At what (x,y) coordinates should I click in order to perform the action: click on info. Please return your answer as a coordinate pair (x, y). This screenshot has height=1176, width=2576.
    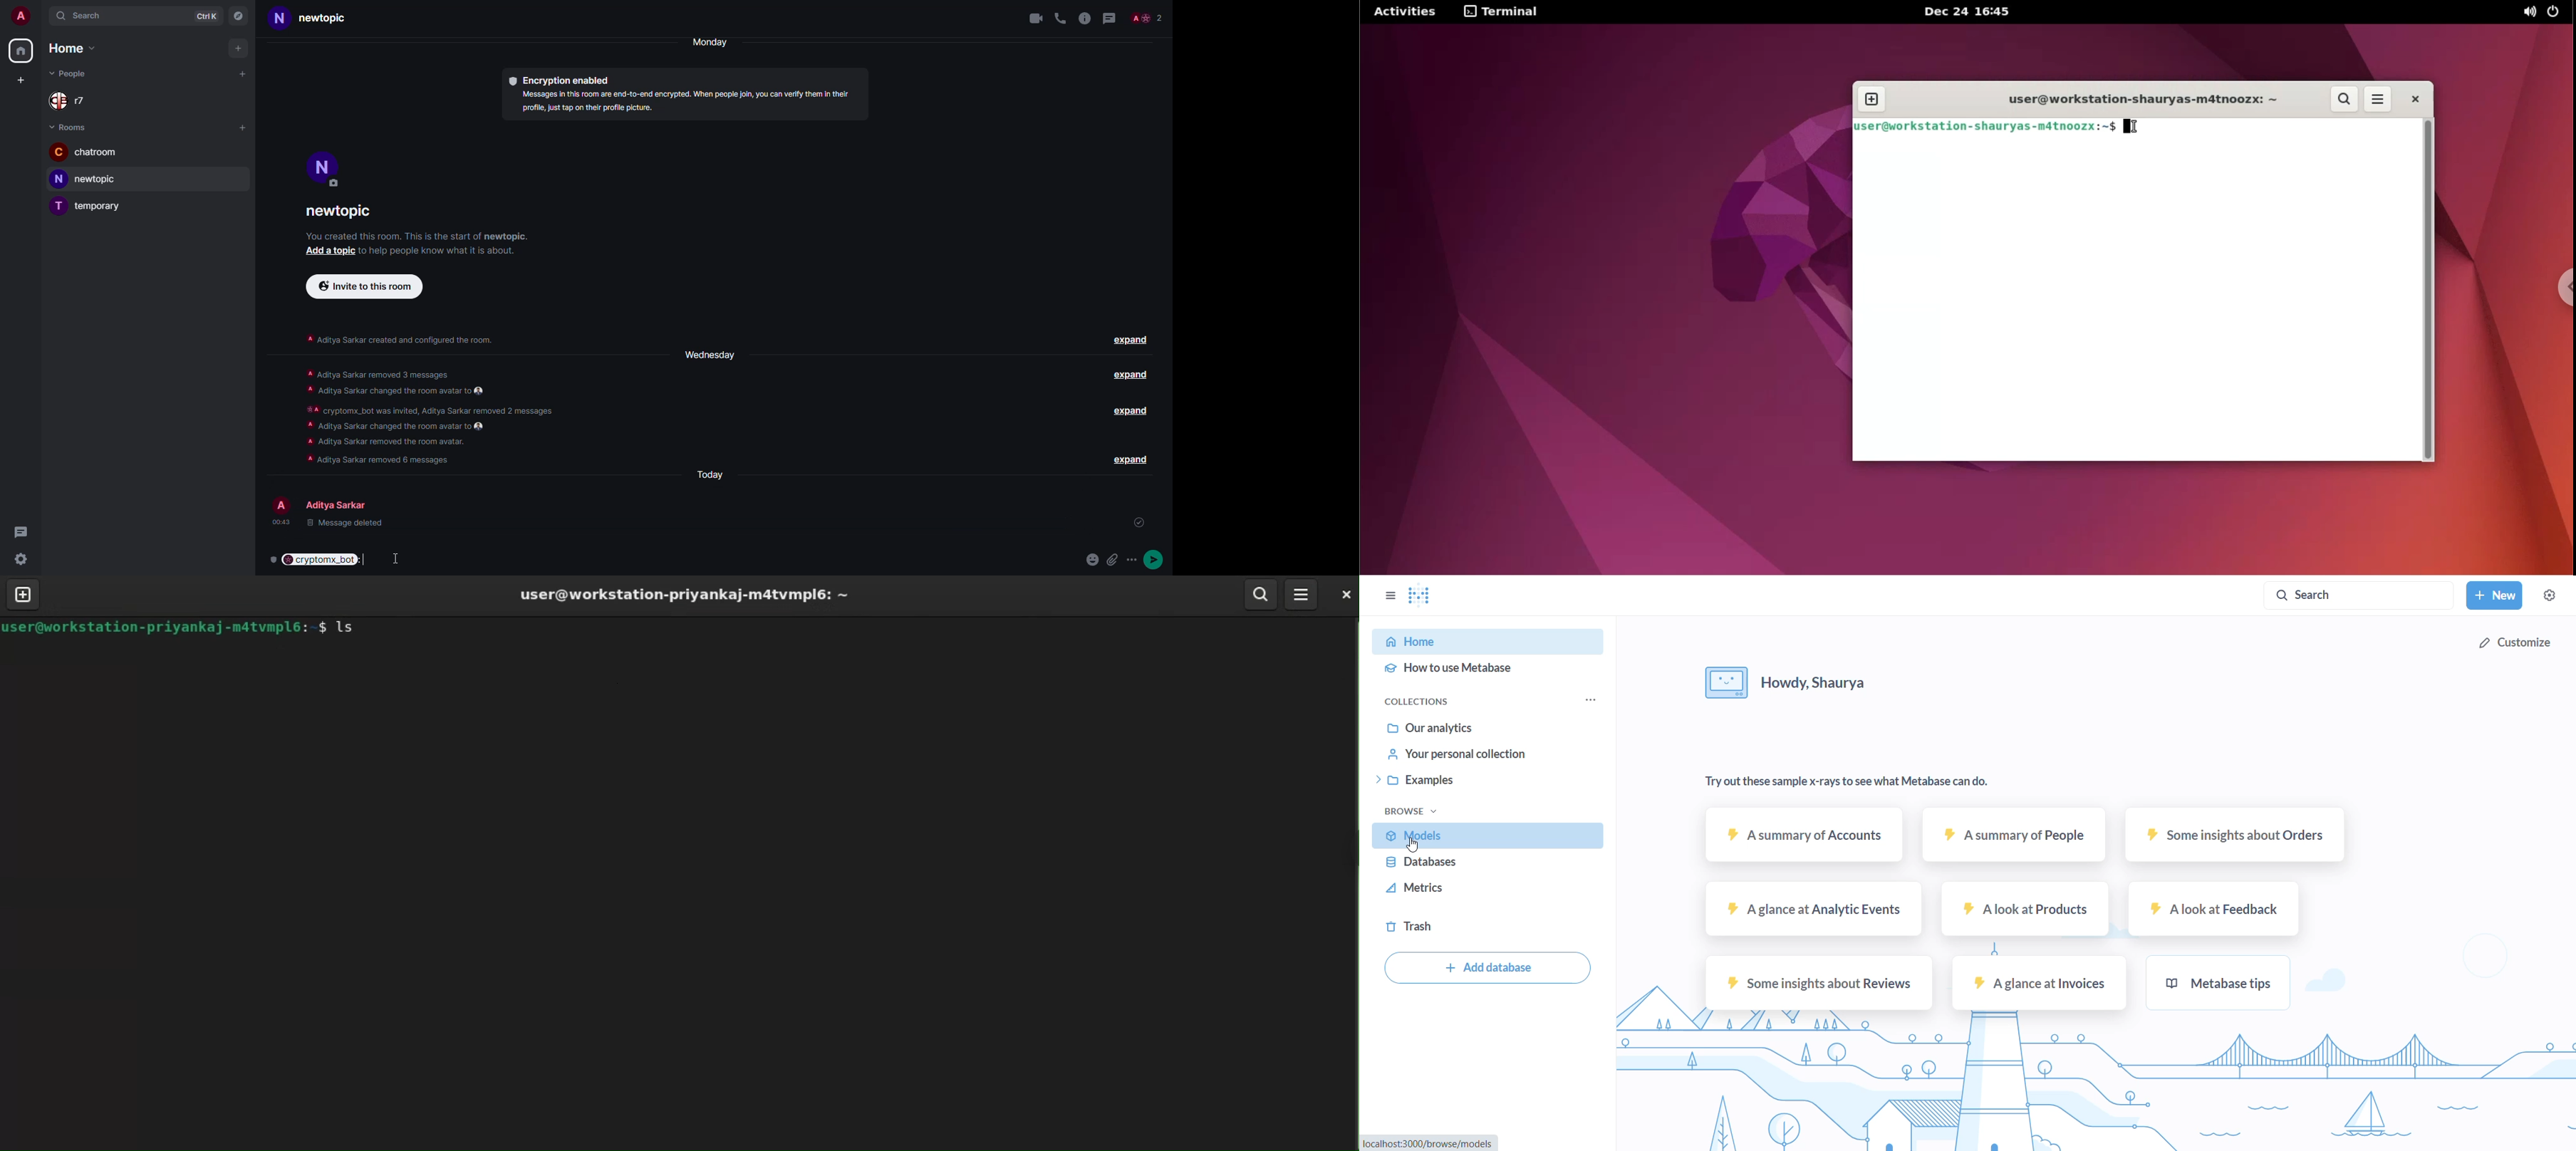
    Looking at the image, I should click on (417, 236).